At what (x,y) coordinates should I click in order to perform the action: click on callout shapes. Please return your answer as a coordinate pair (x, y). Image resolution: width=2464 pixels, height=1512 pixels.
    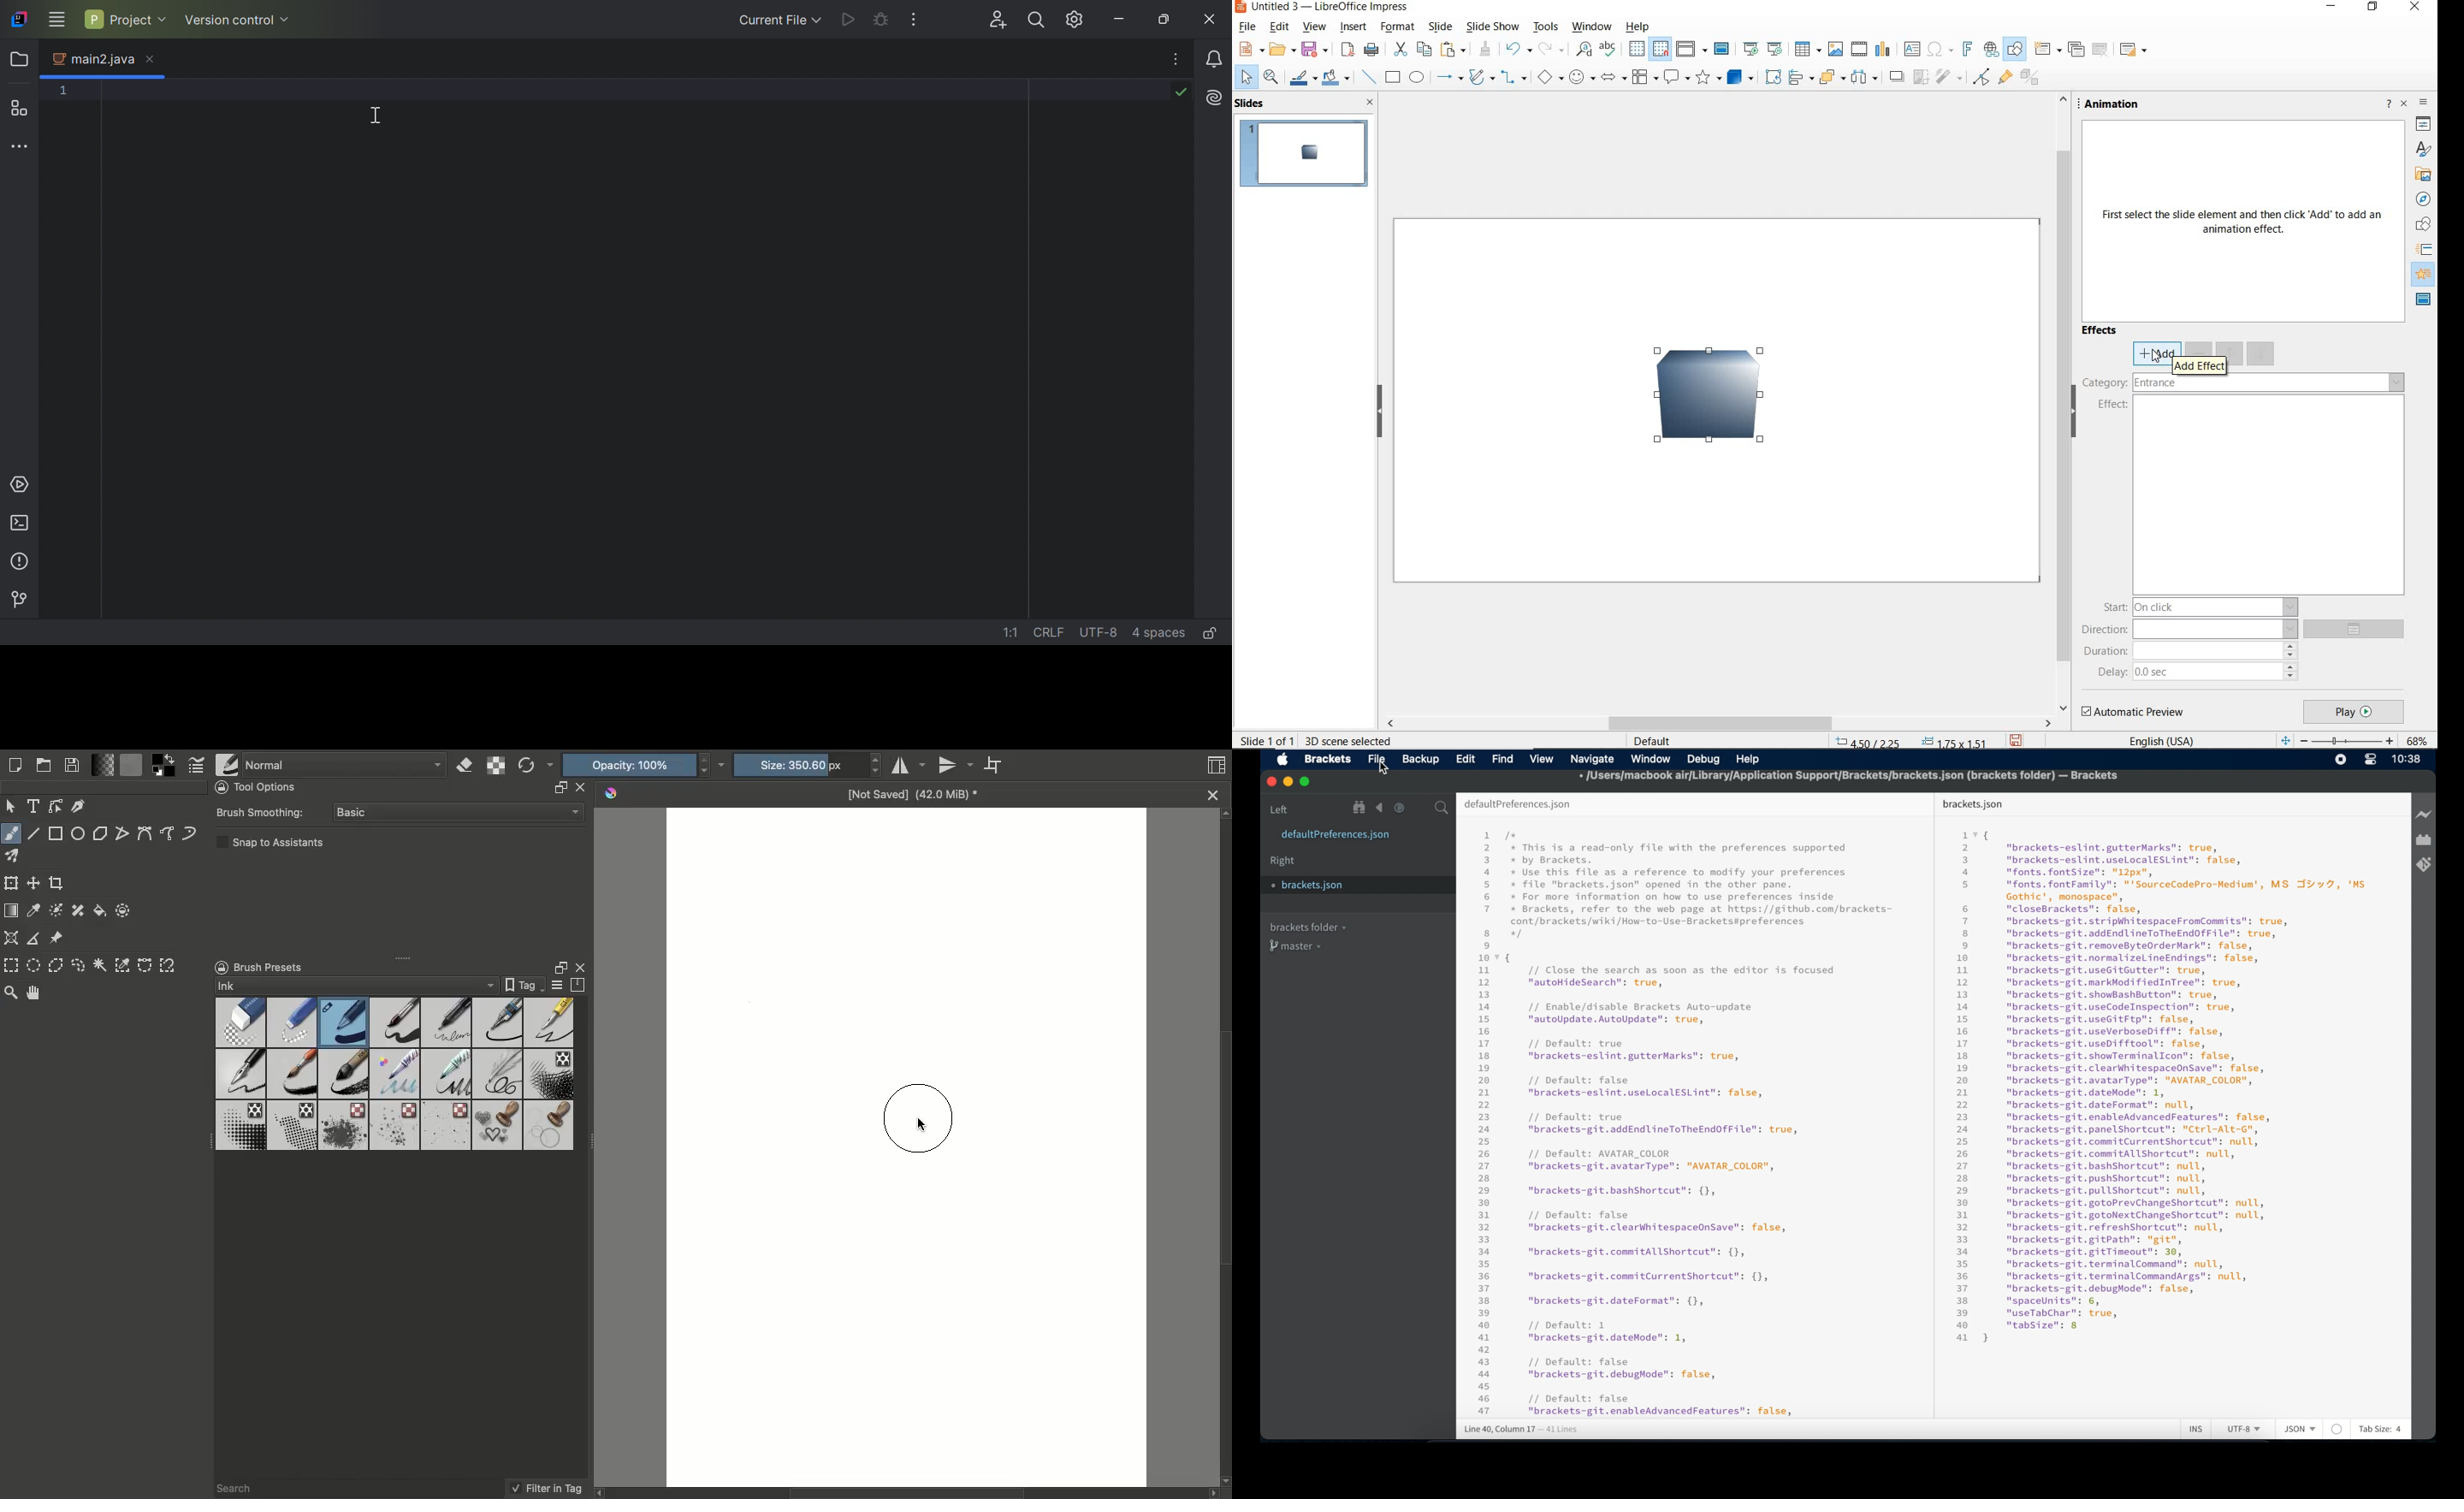
    Looking at the image, I should click on (1676, 78).